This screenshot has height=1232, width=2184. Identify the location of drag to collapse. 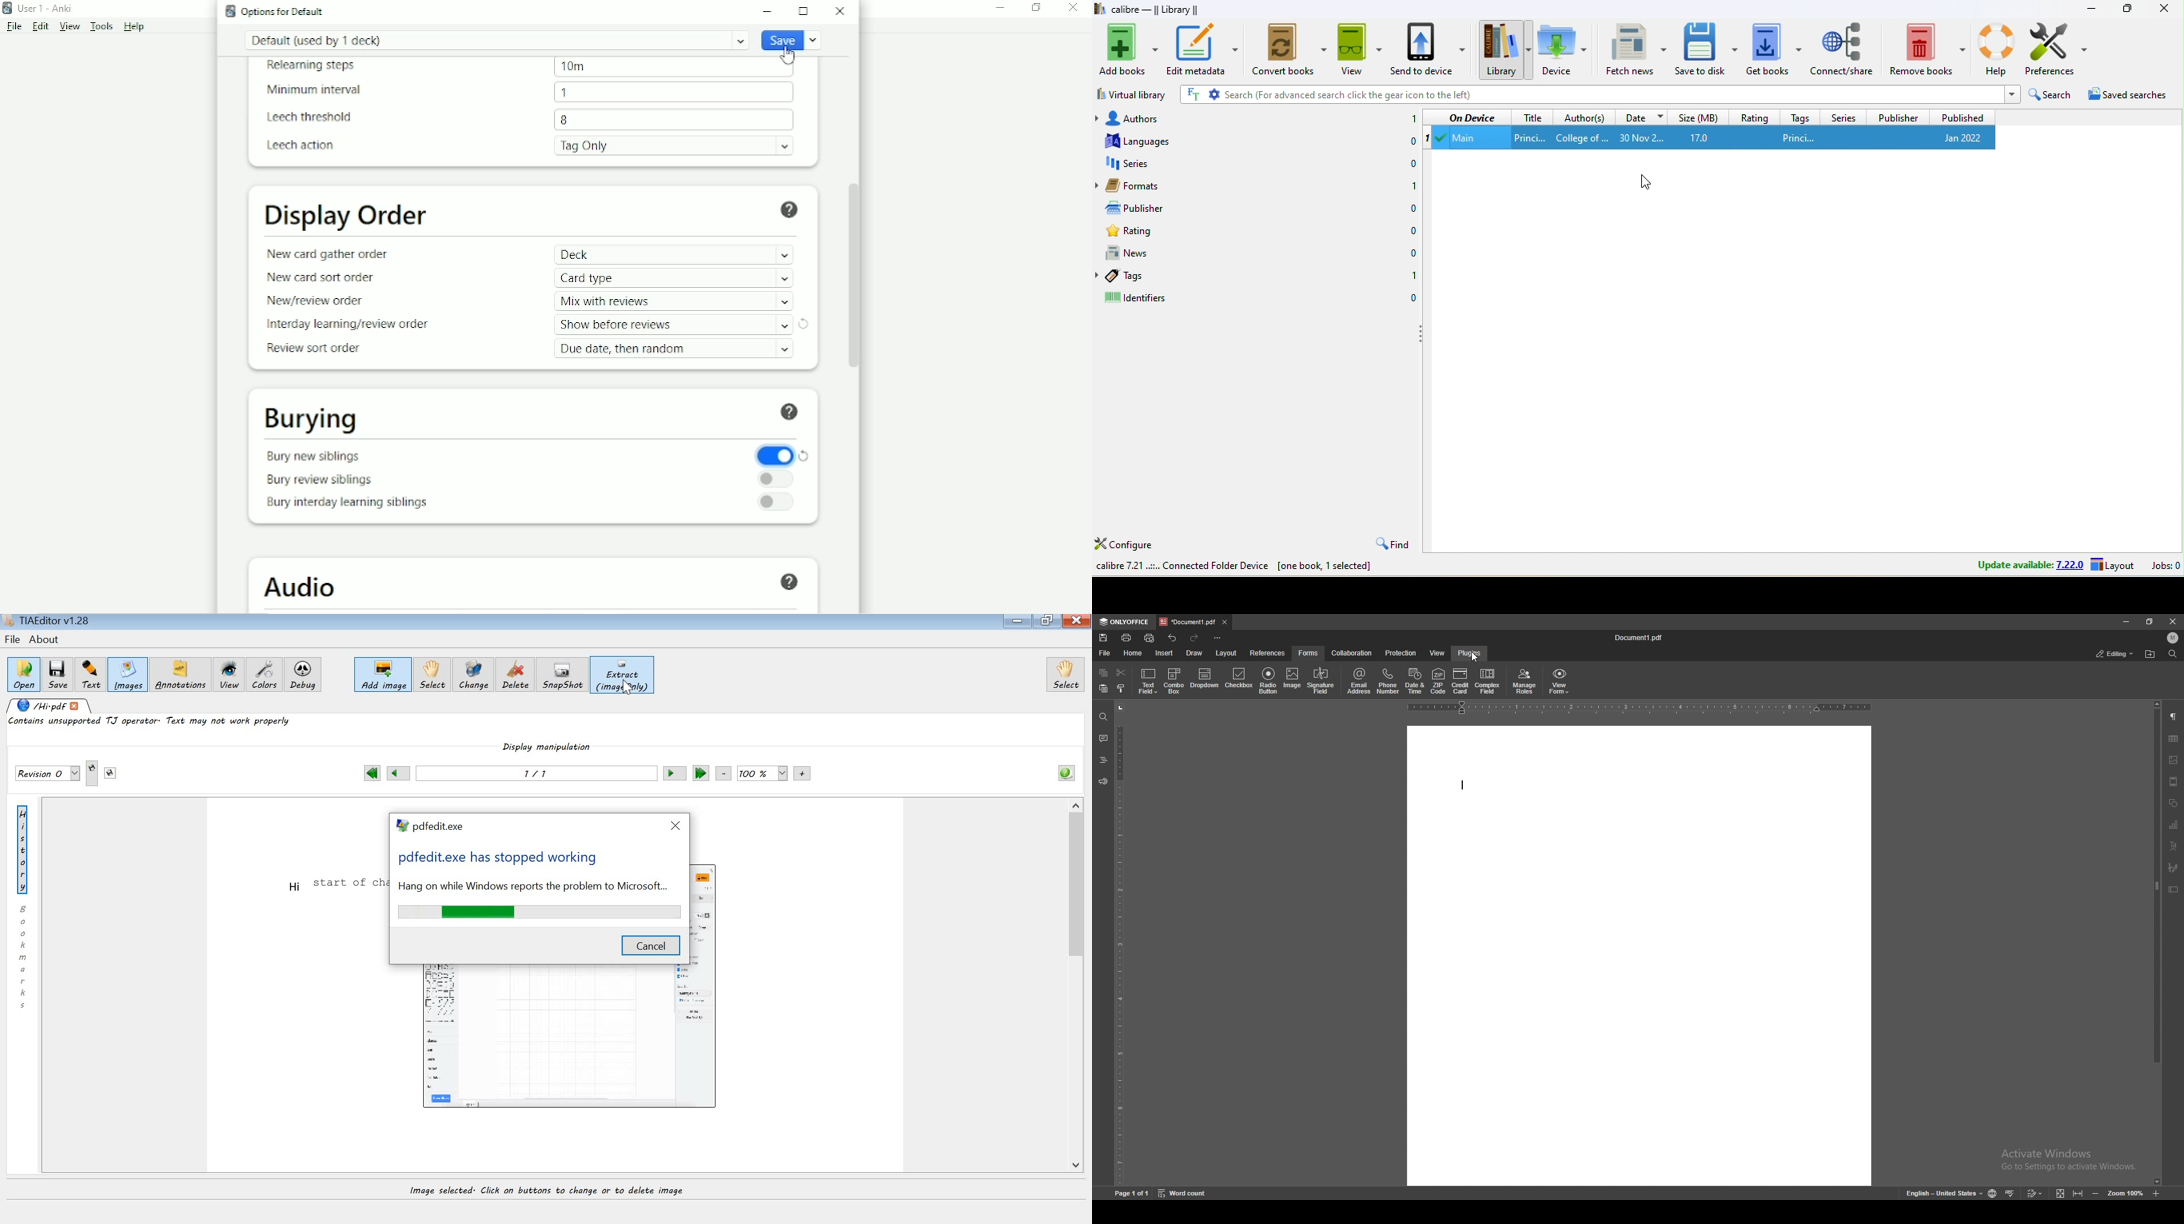
(1423, 336).